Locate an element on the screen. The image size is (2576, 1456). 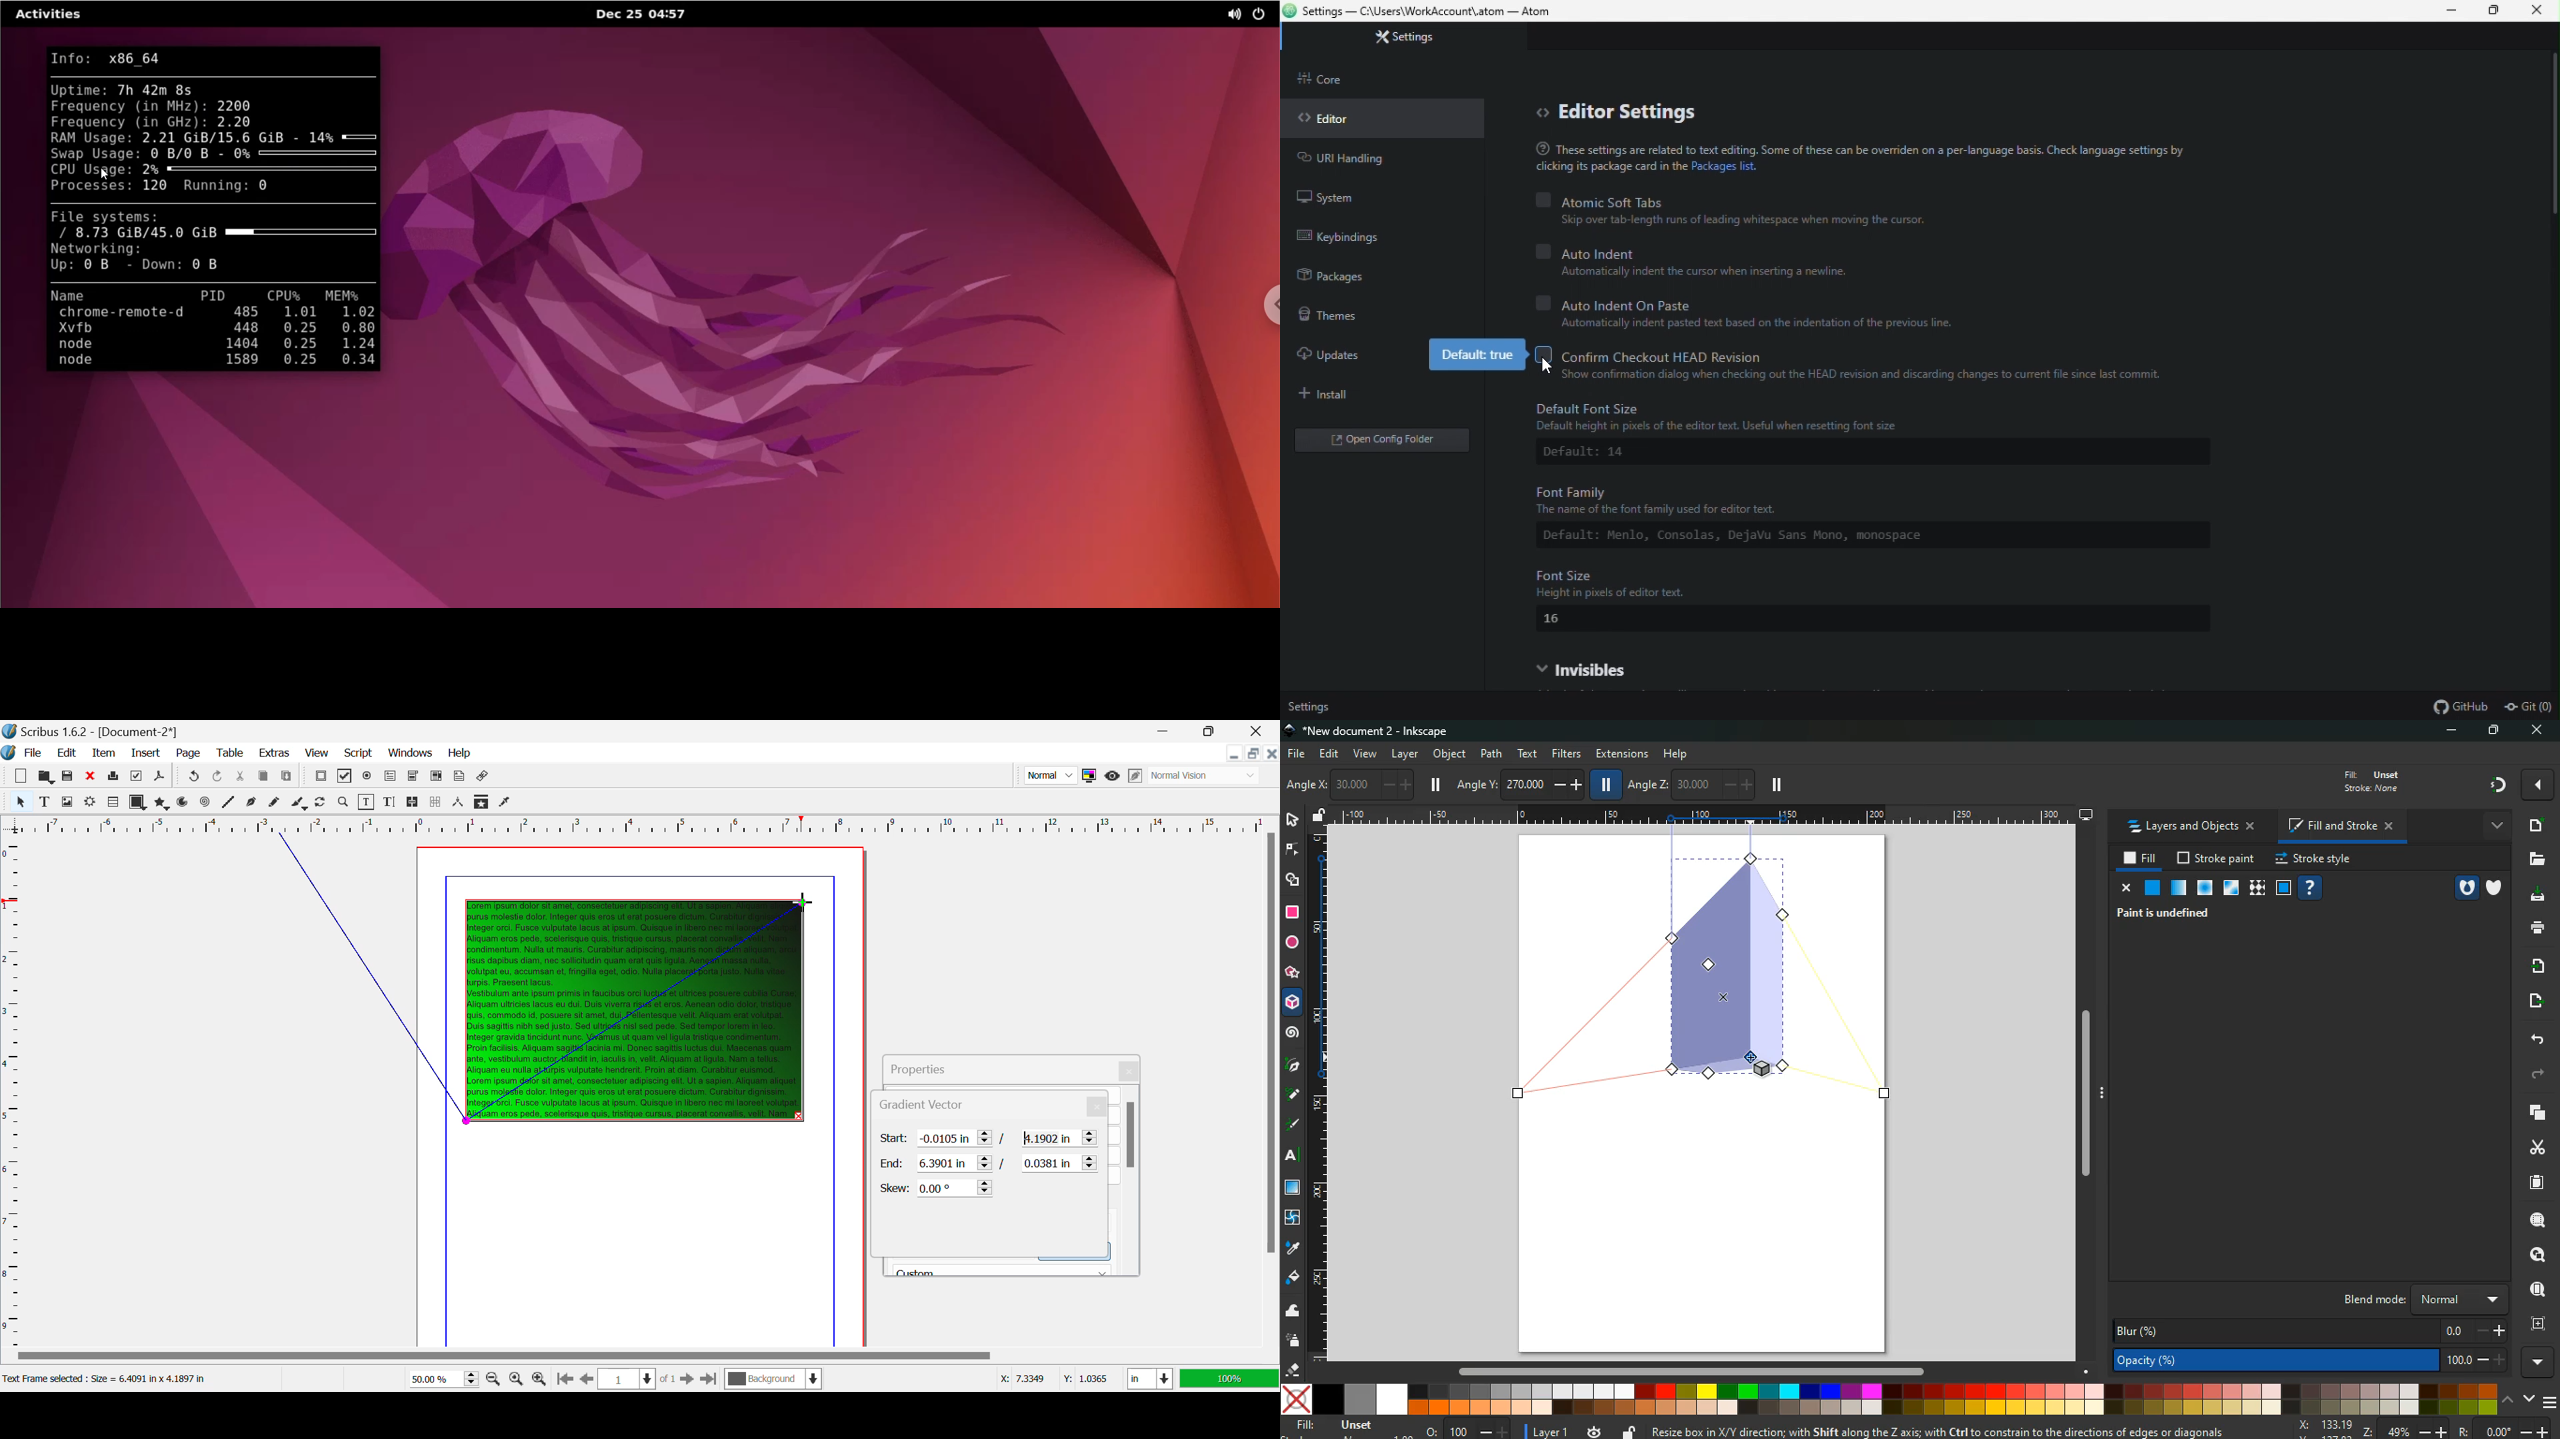
Install is located at coordinates (1332, 395).